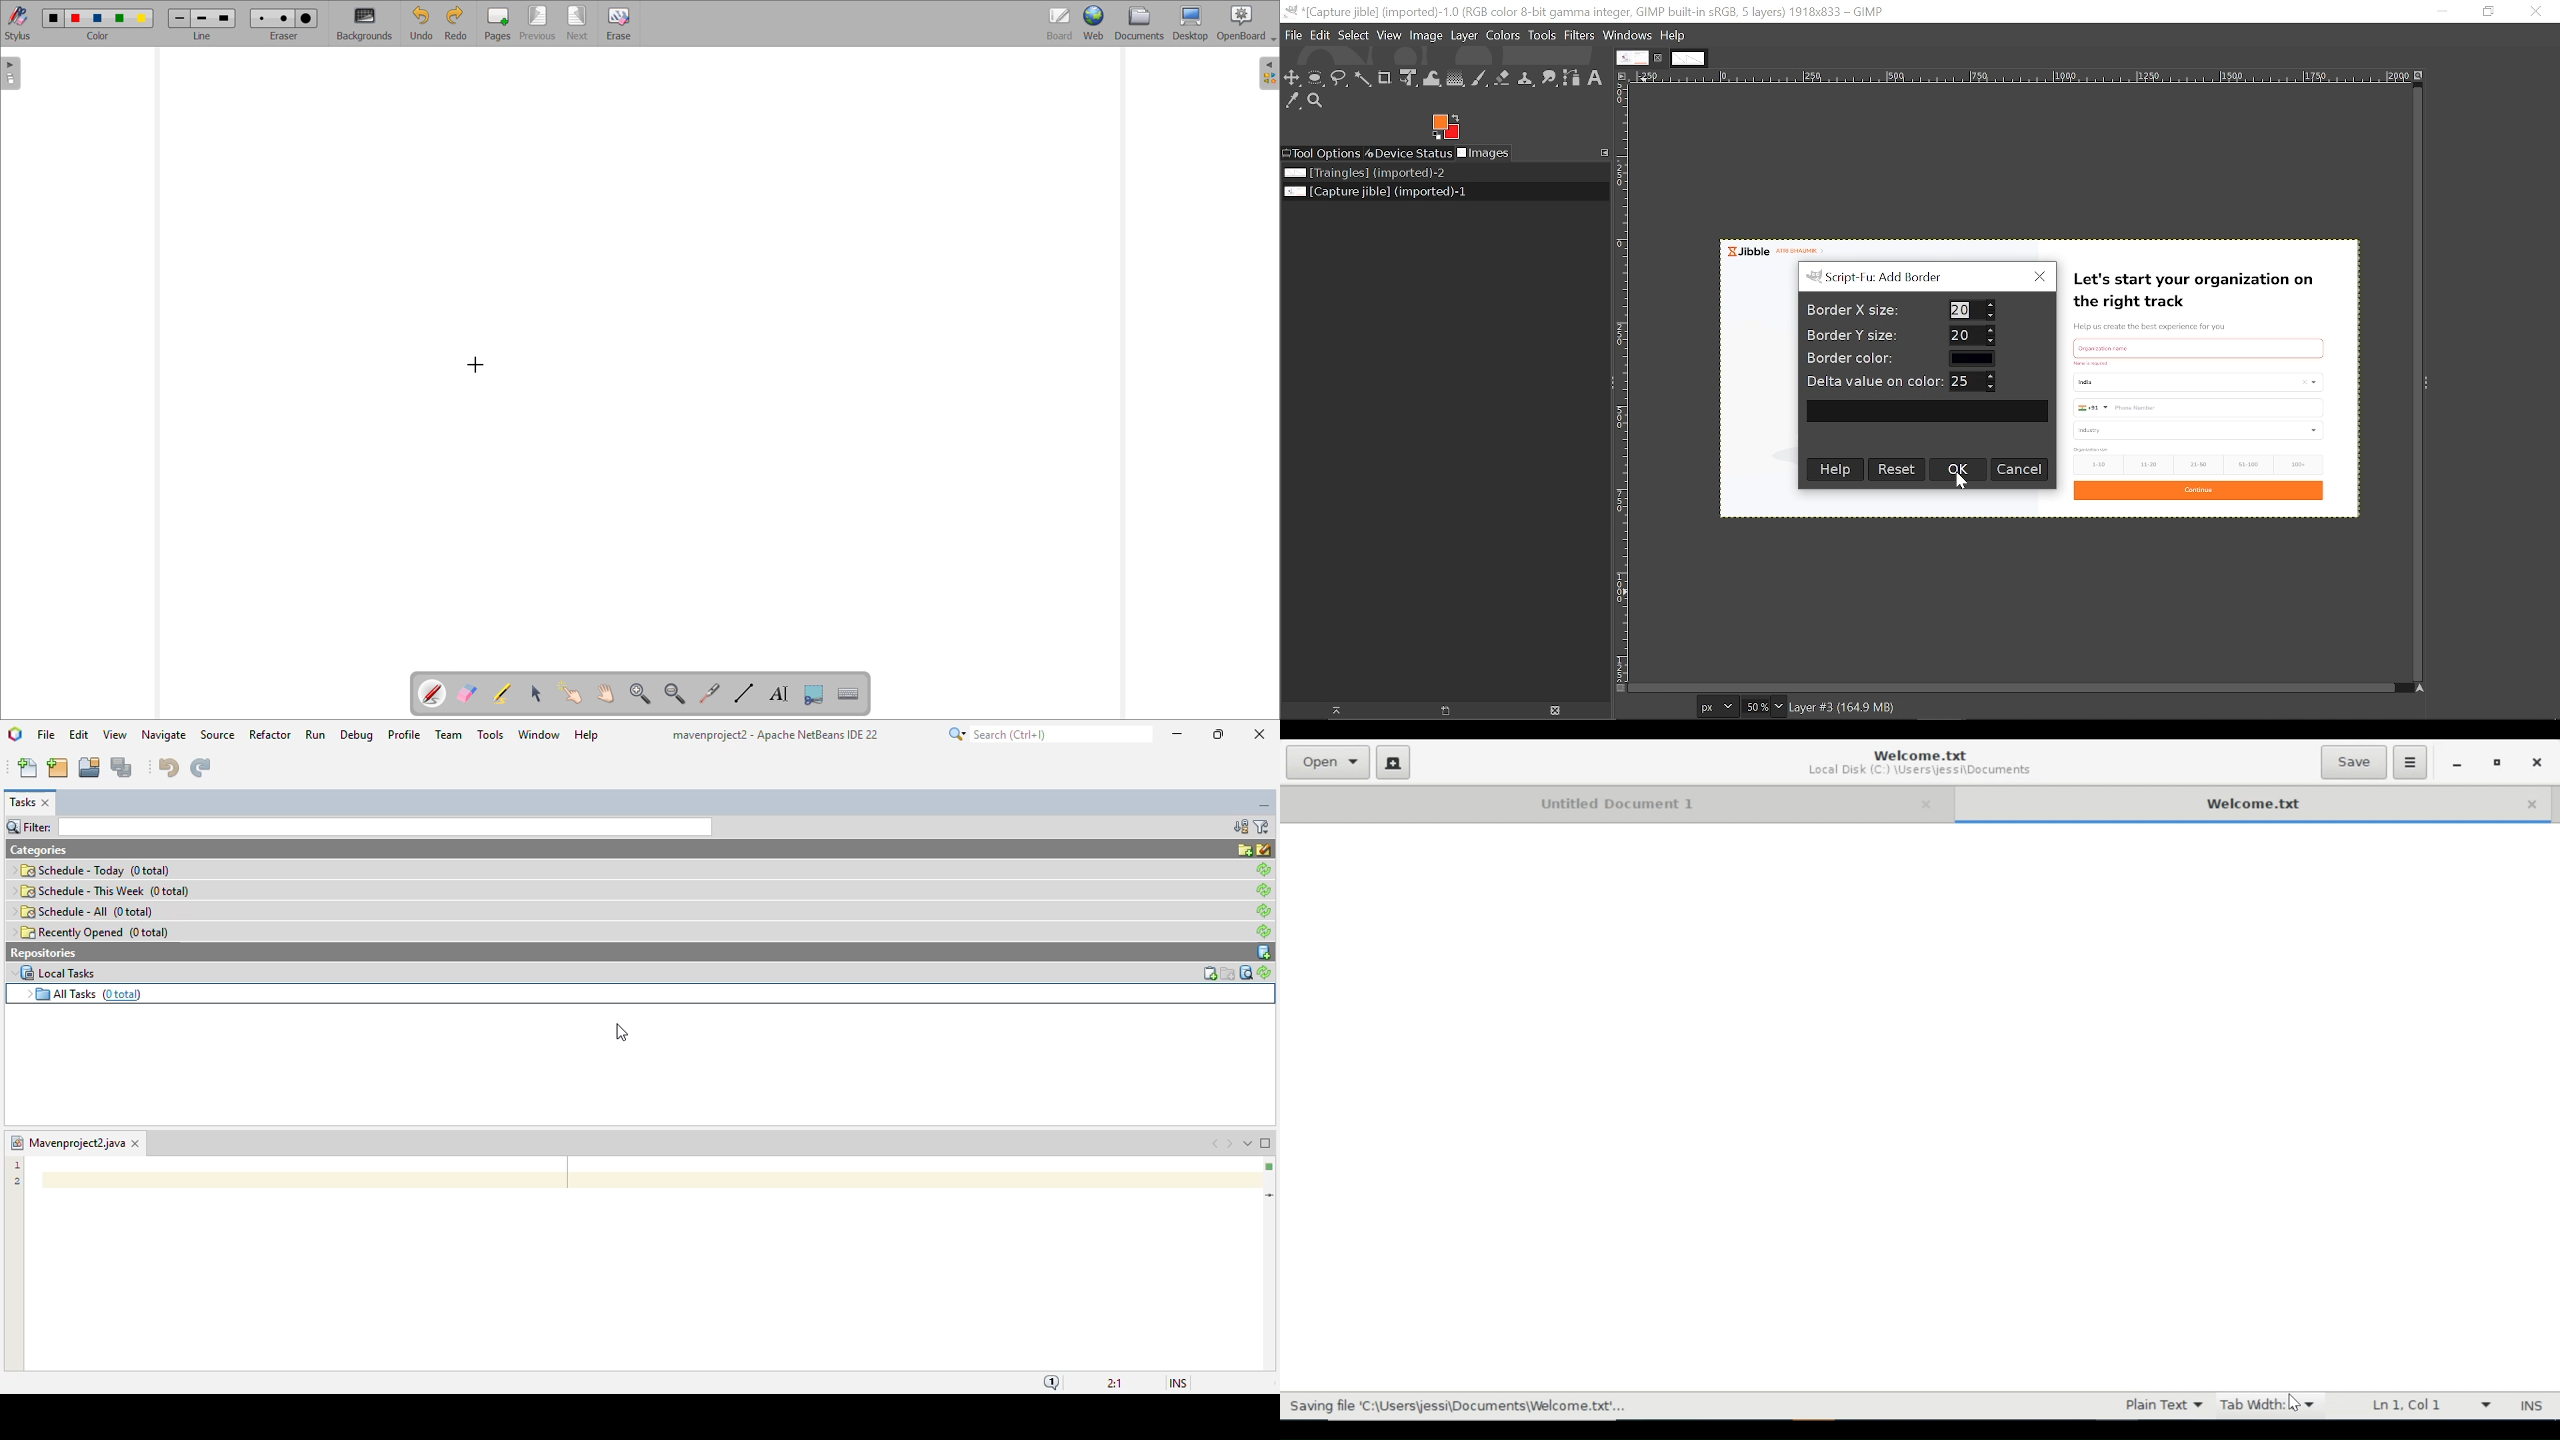 This screenshot has height=1456, width=2576. Describe the element at coordinates (1410, 152) in the screenshot. I see `Device status` at that location.